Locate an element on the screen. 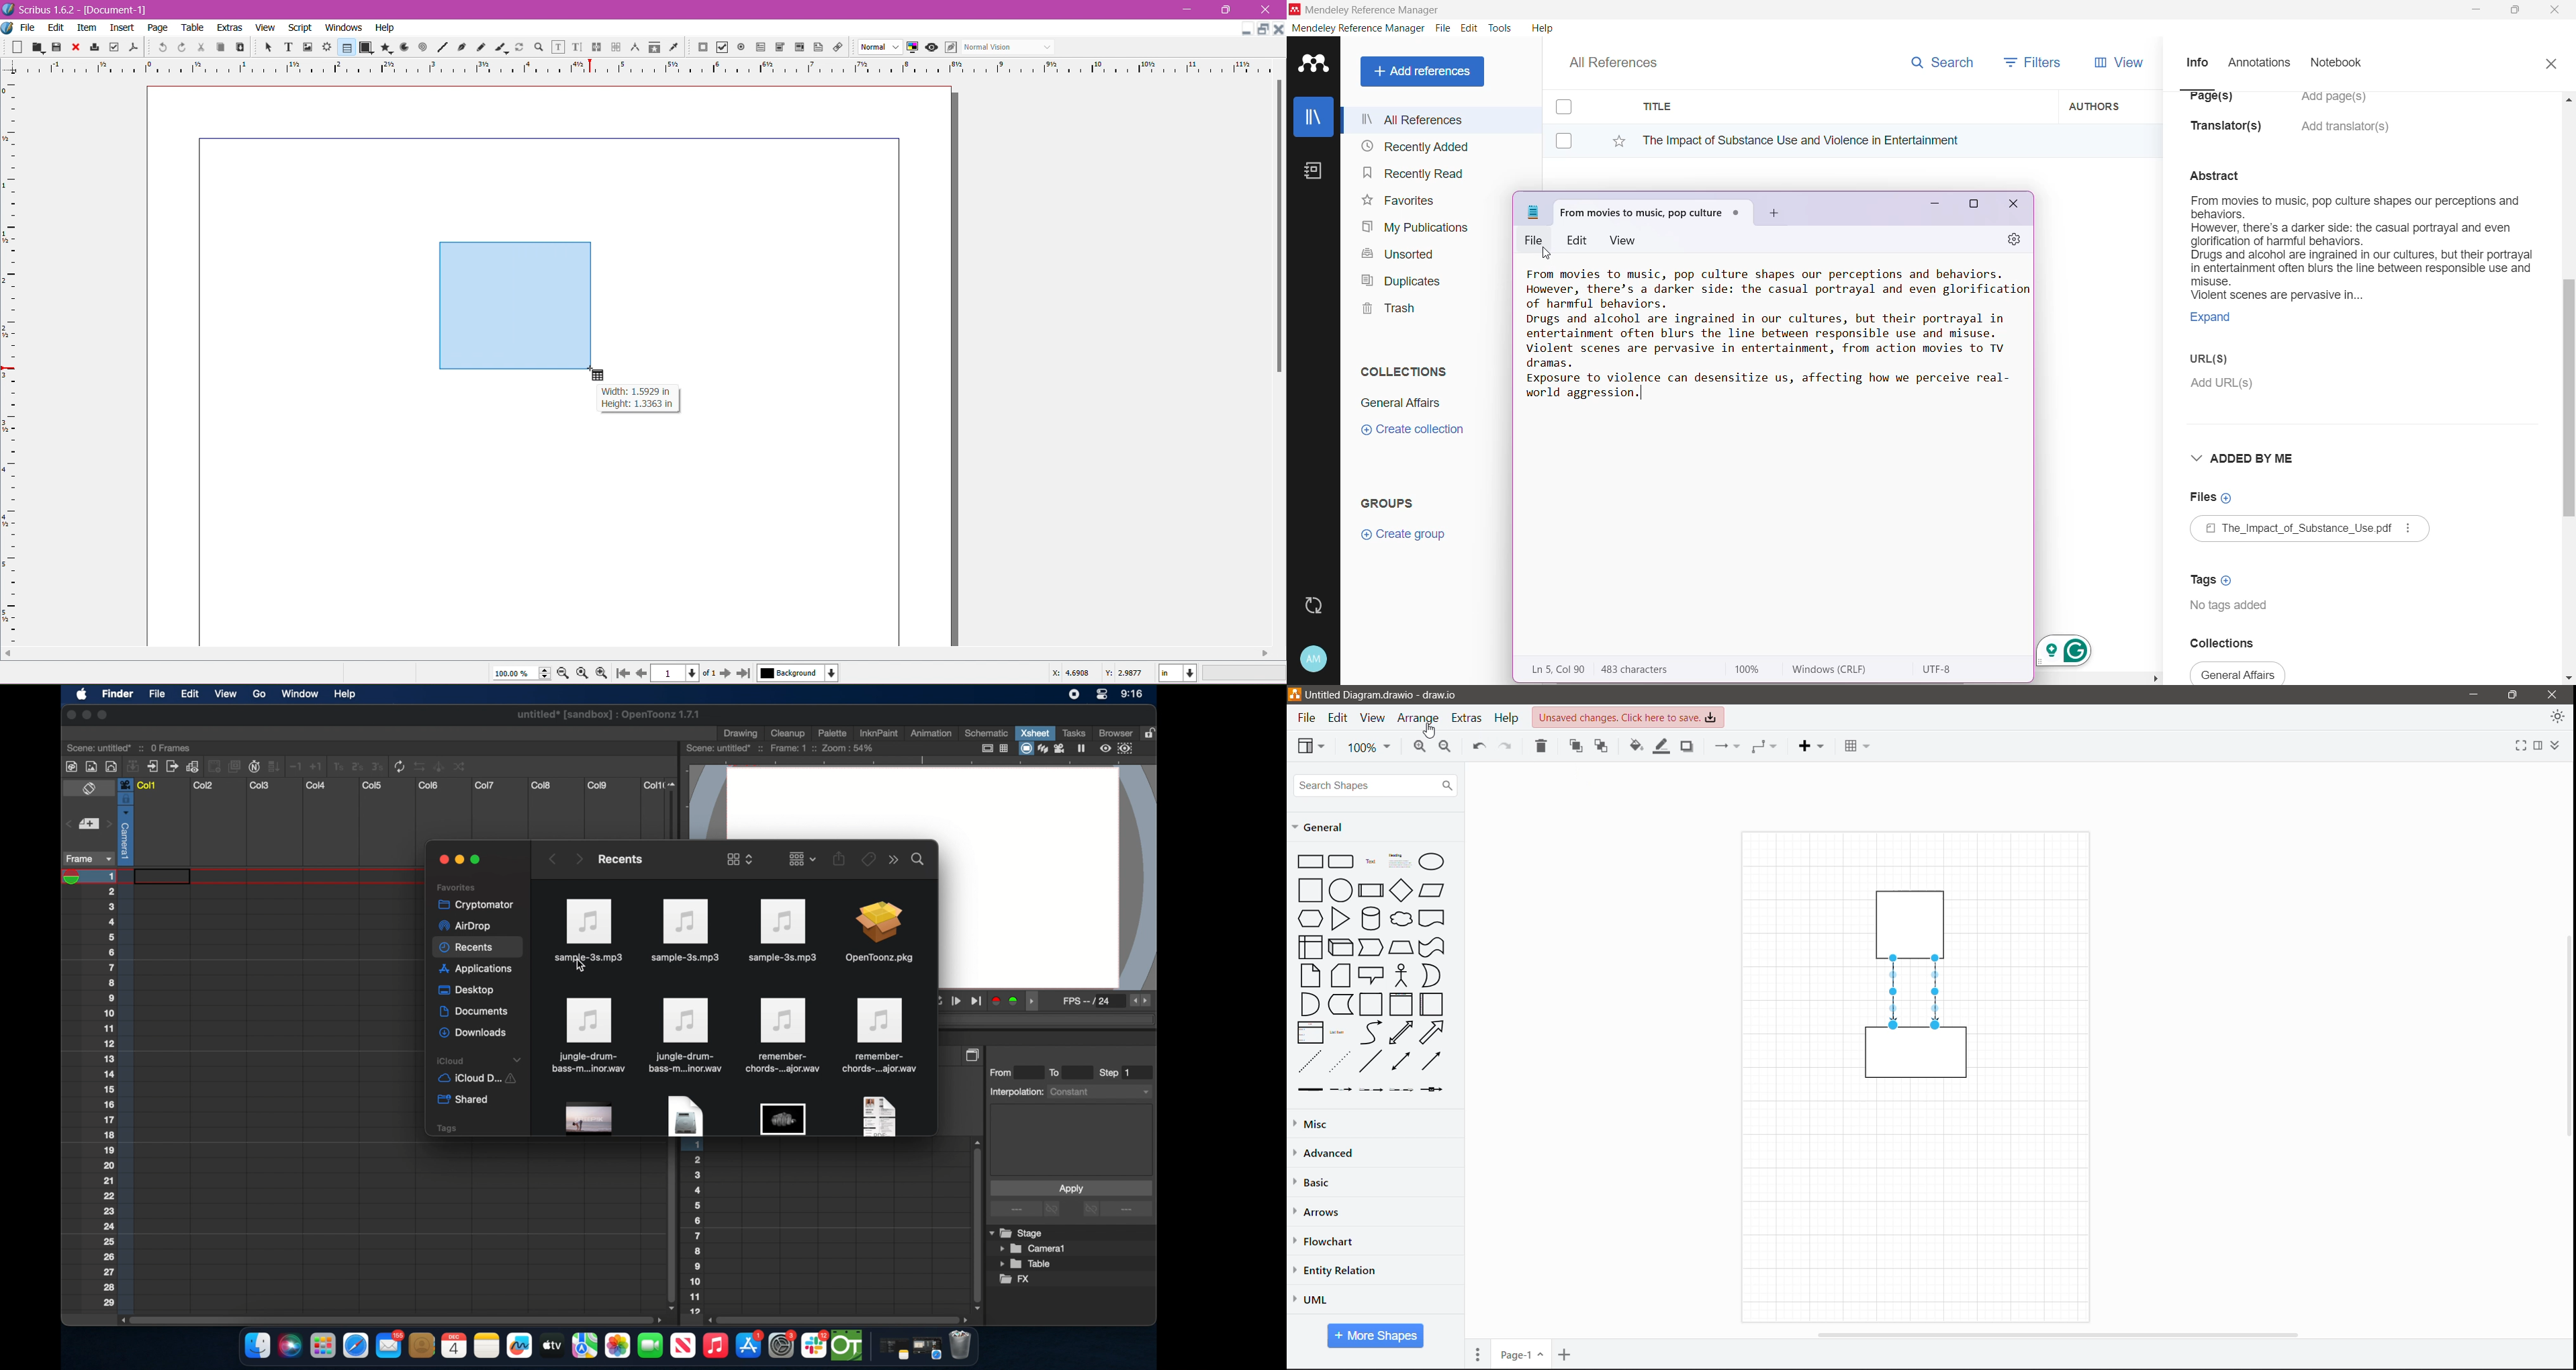 The height and width of the screenshot is (1372, 2576). connector with 3 labels is located at coordinates (1402, 1090).